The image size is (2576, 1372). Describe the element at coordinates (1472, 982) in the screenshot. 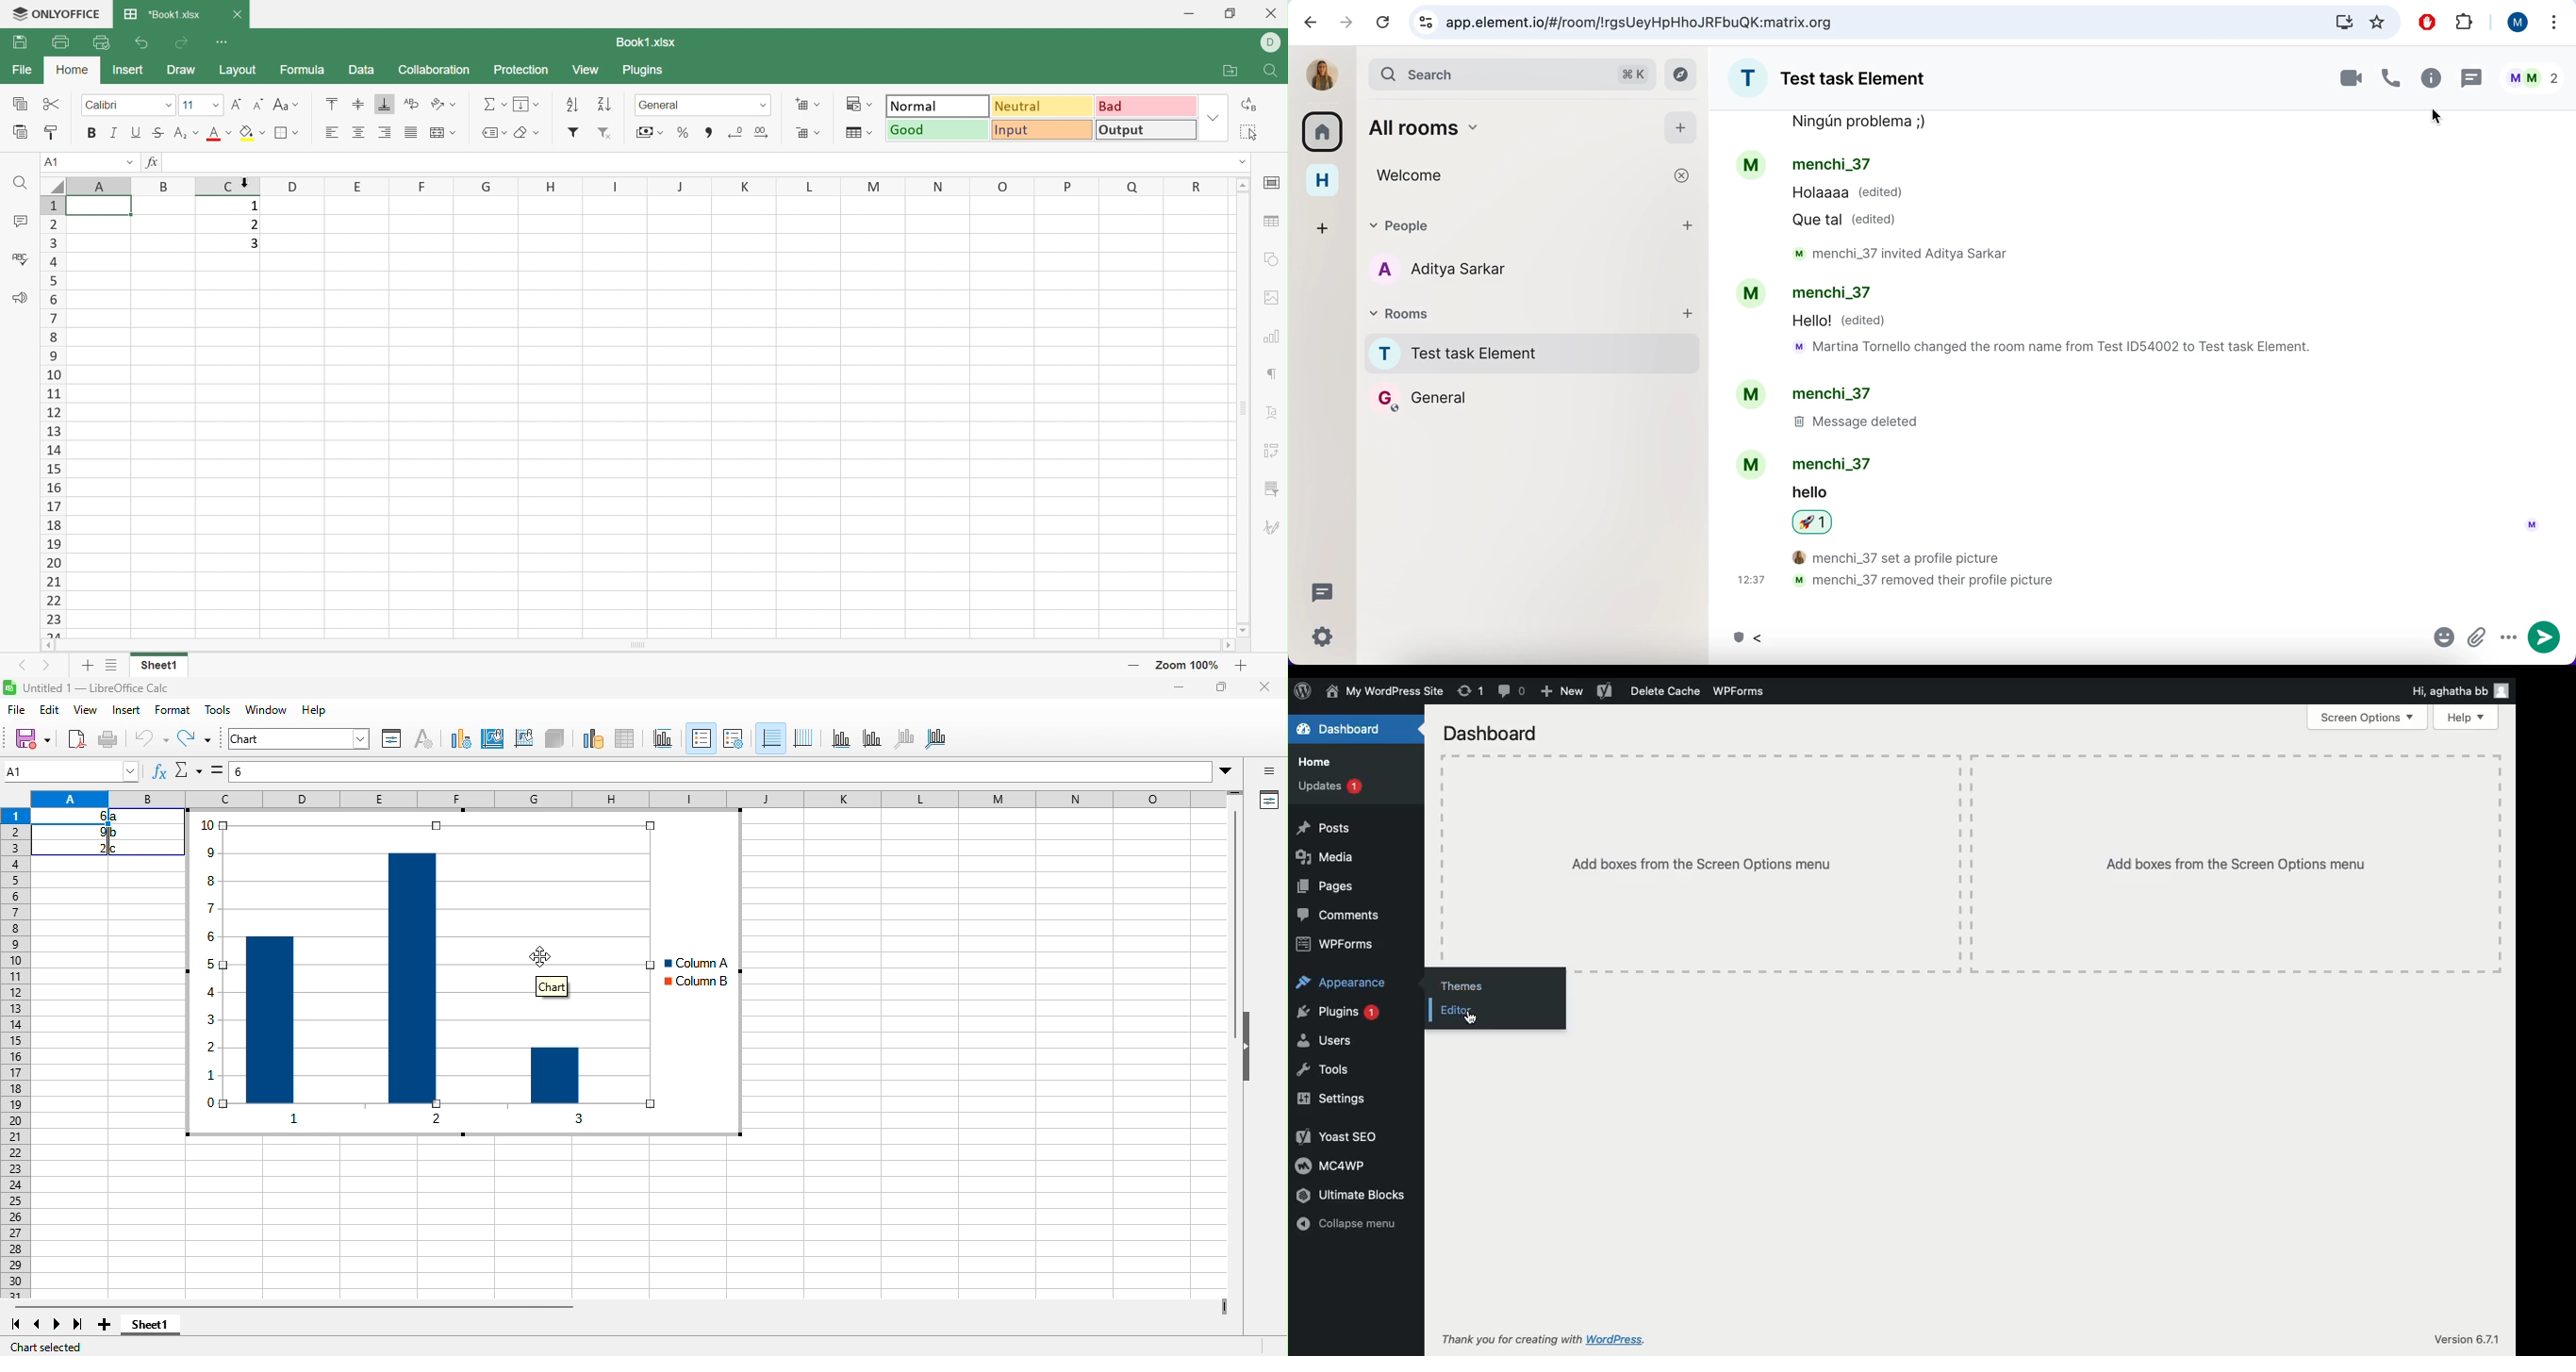

I see `Themes` at that location.